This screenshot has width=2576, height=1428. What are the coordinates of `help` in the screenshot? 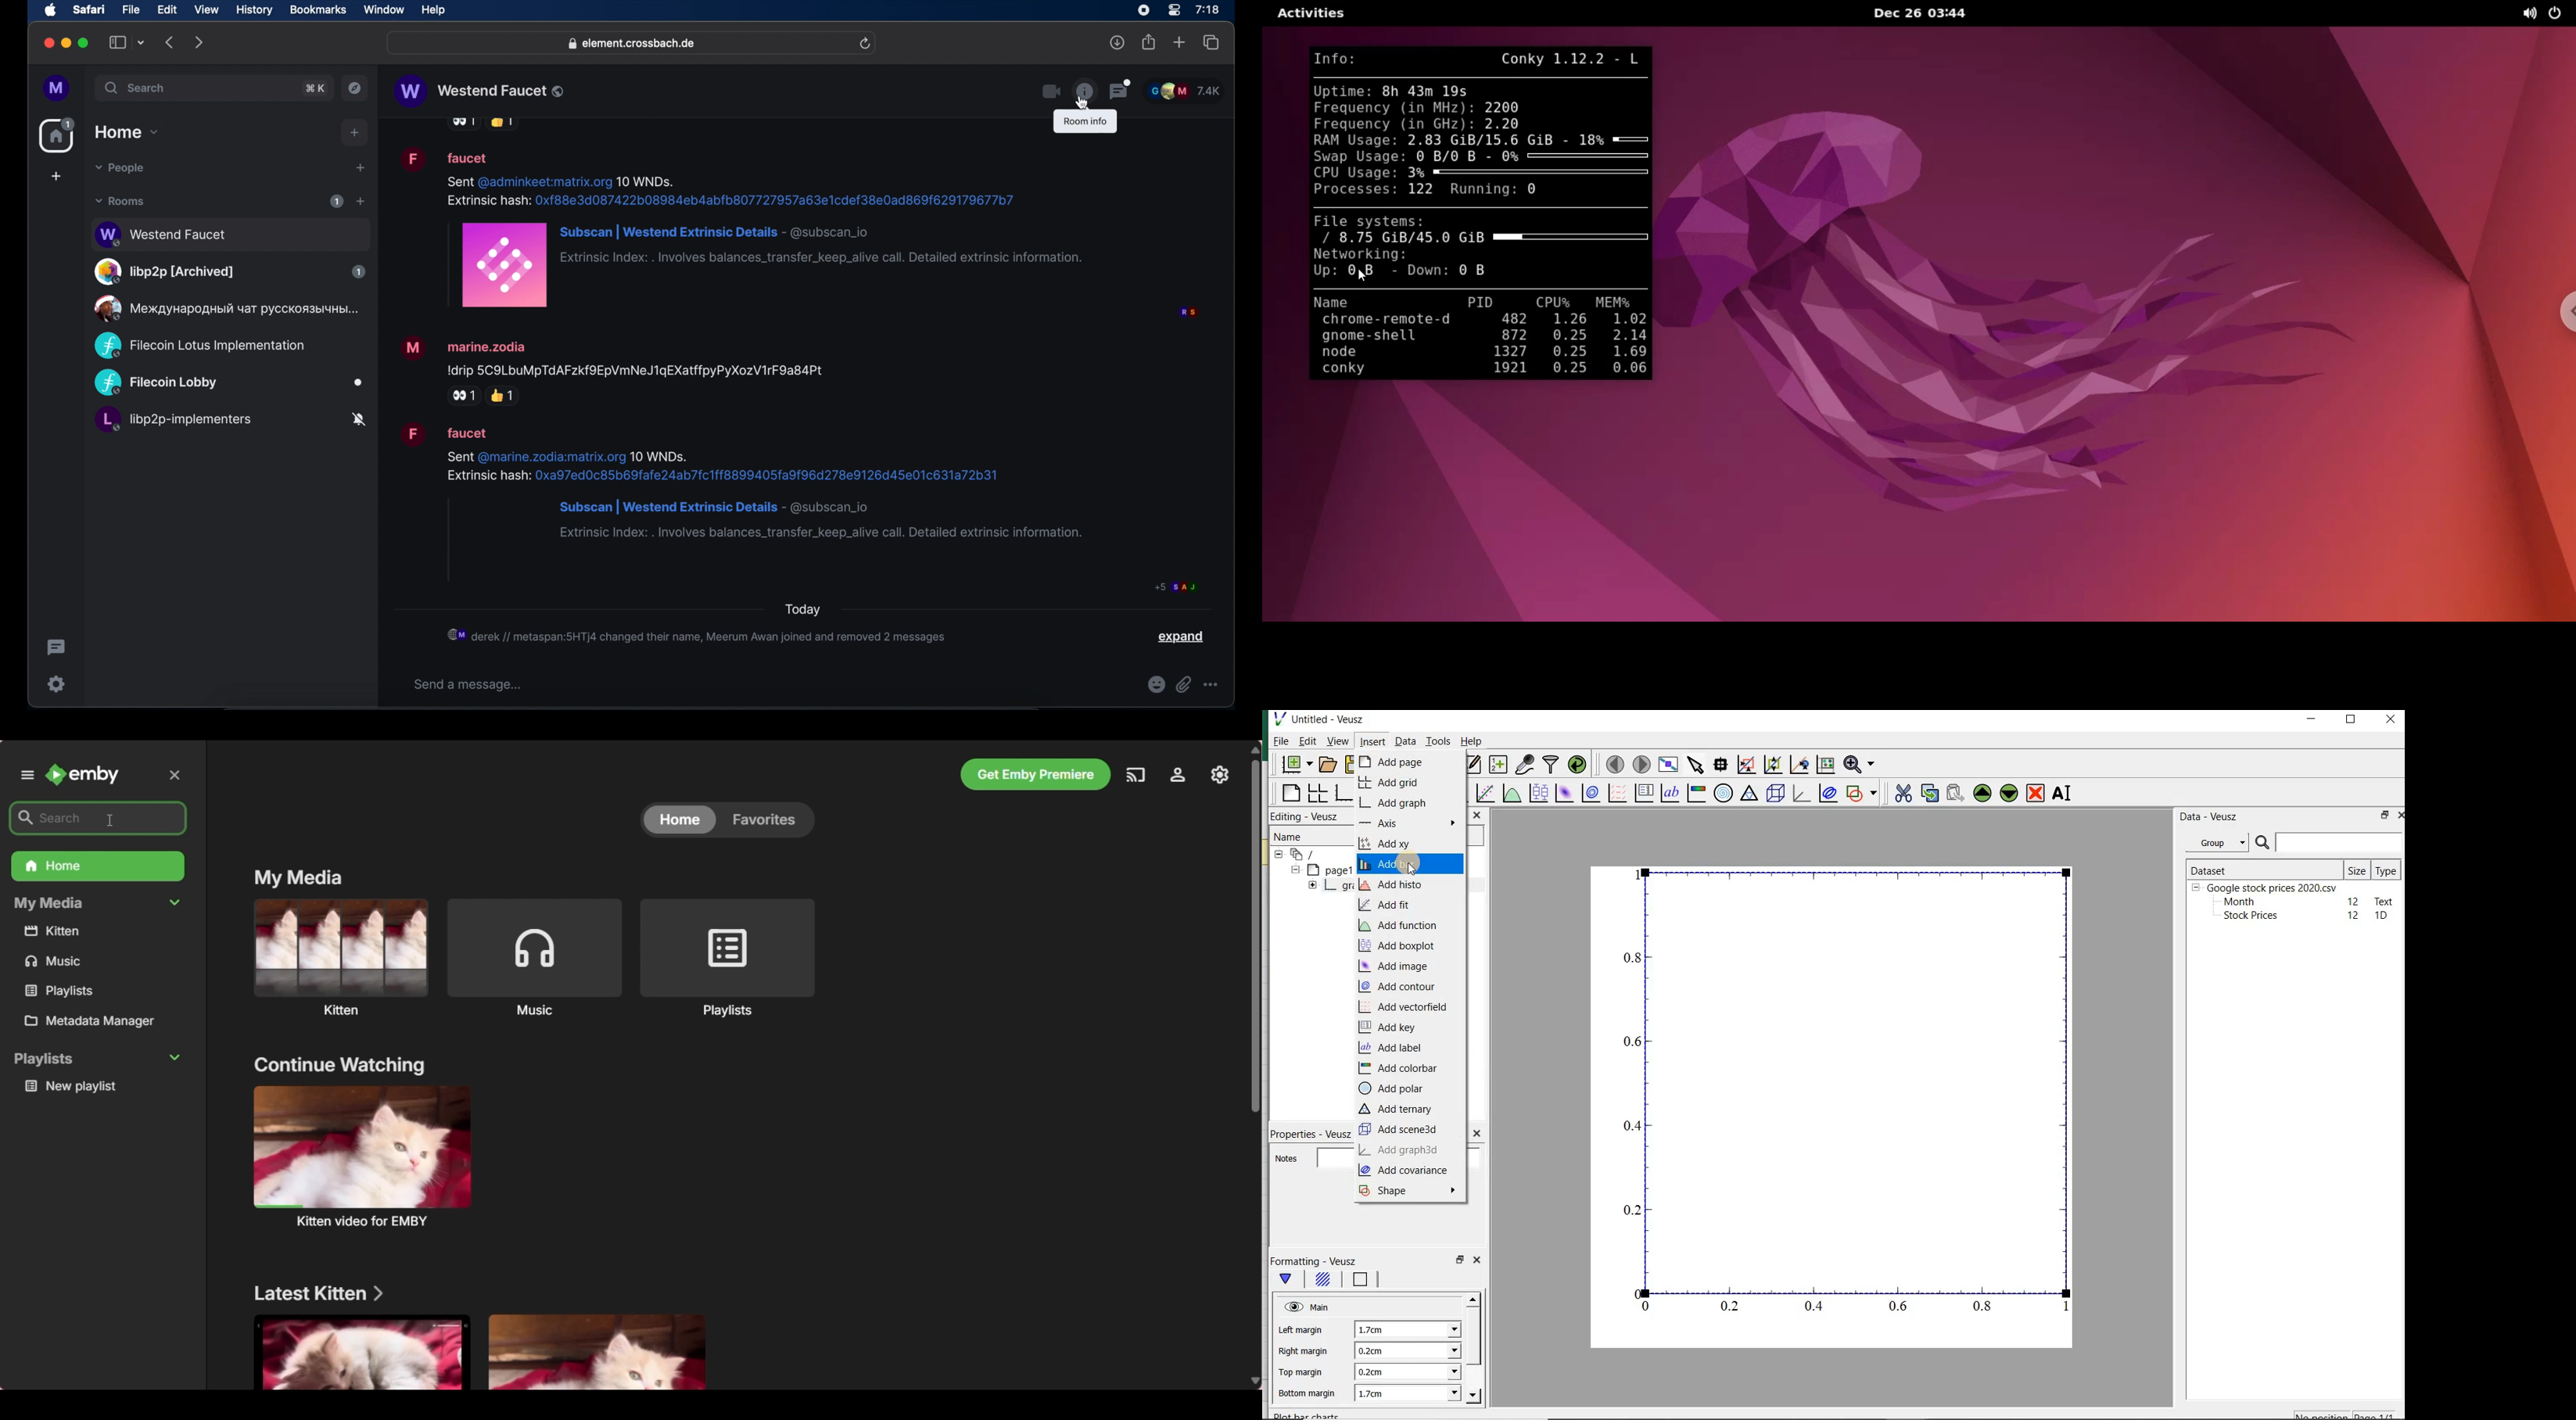 It's located at (433, 11).